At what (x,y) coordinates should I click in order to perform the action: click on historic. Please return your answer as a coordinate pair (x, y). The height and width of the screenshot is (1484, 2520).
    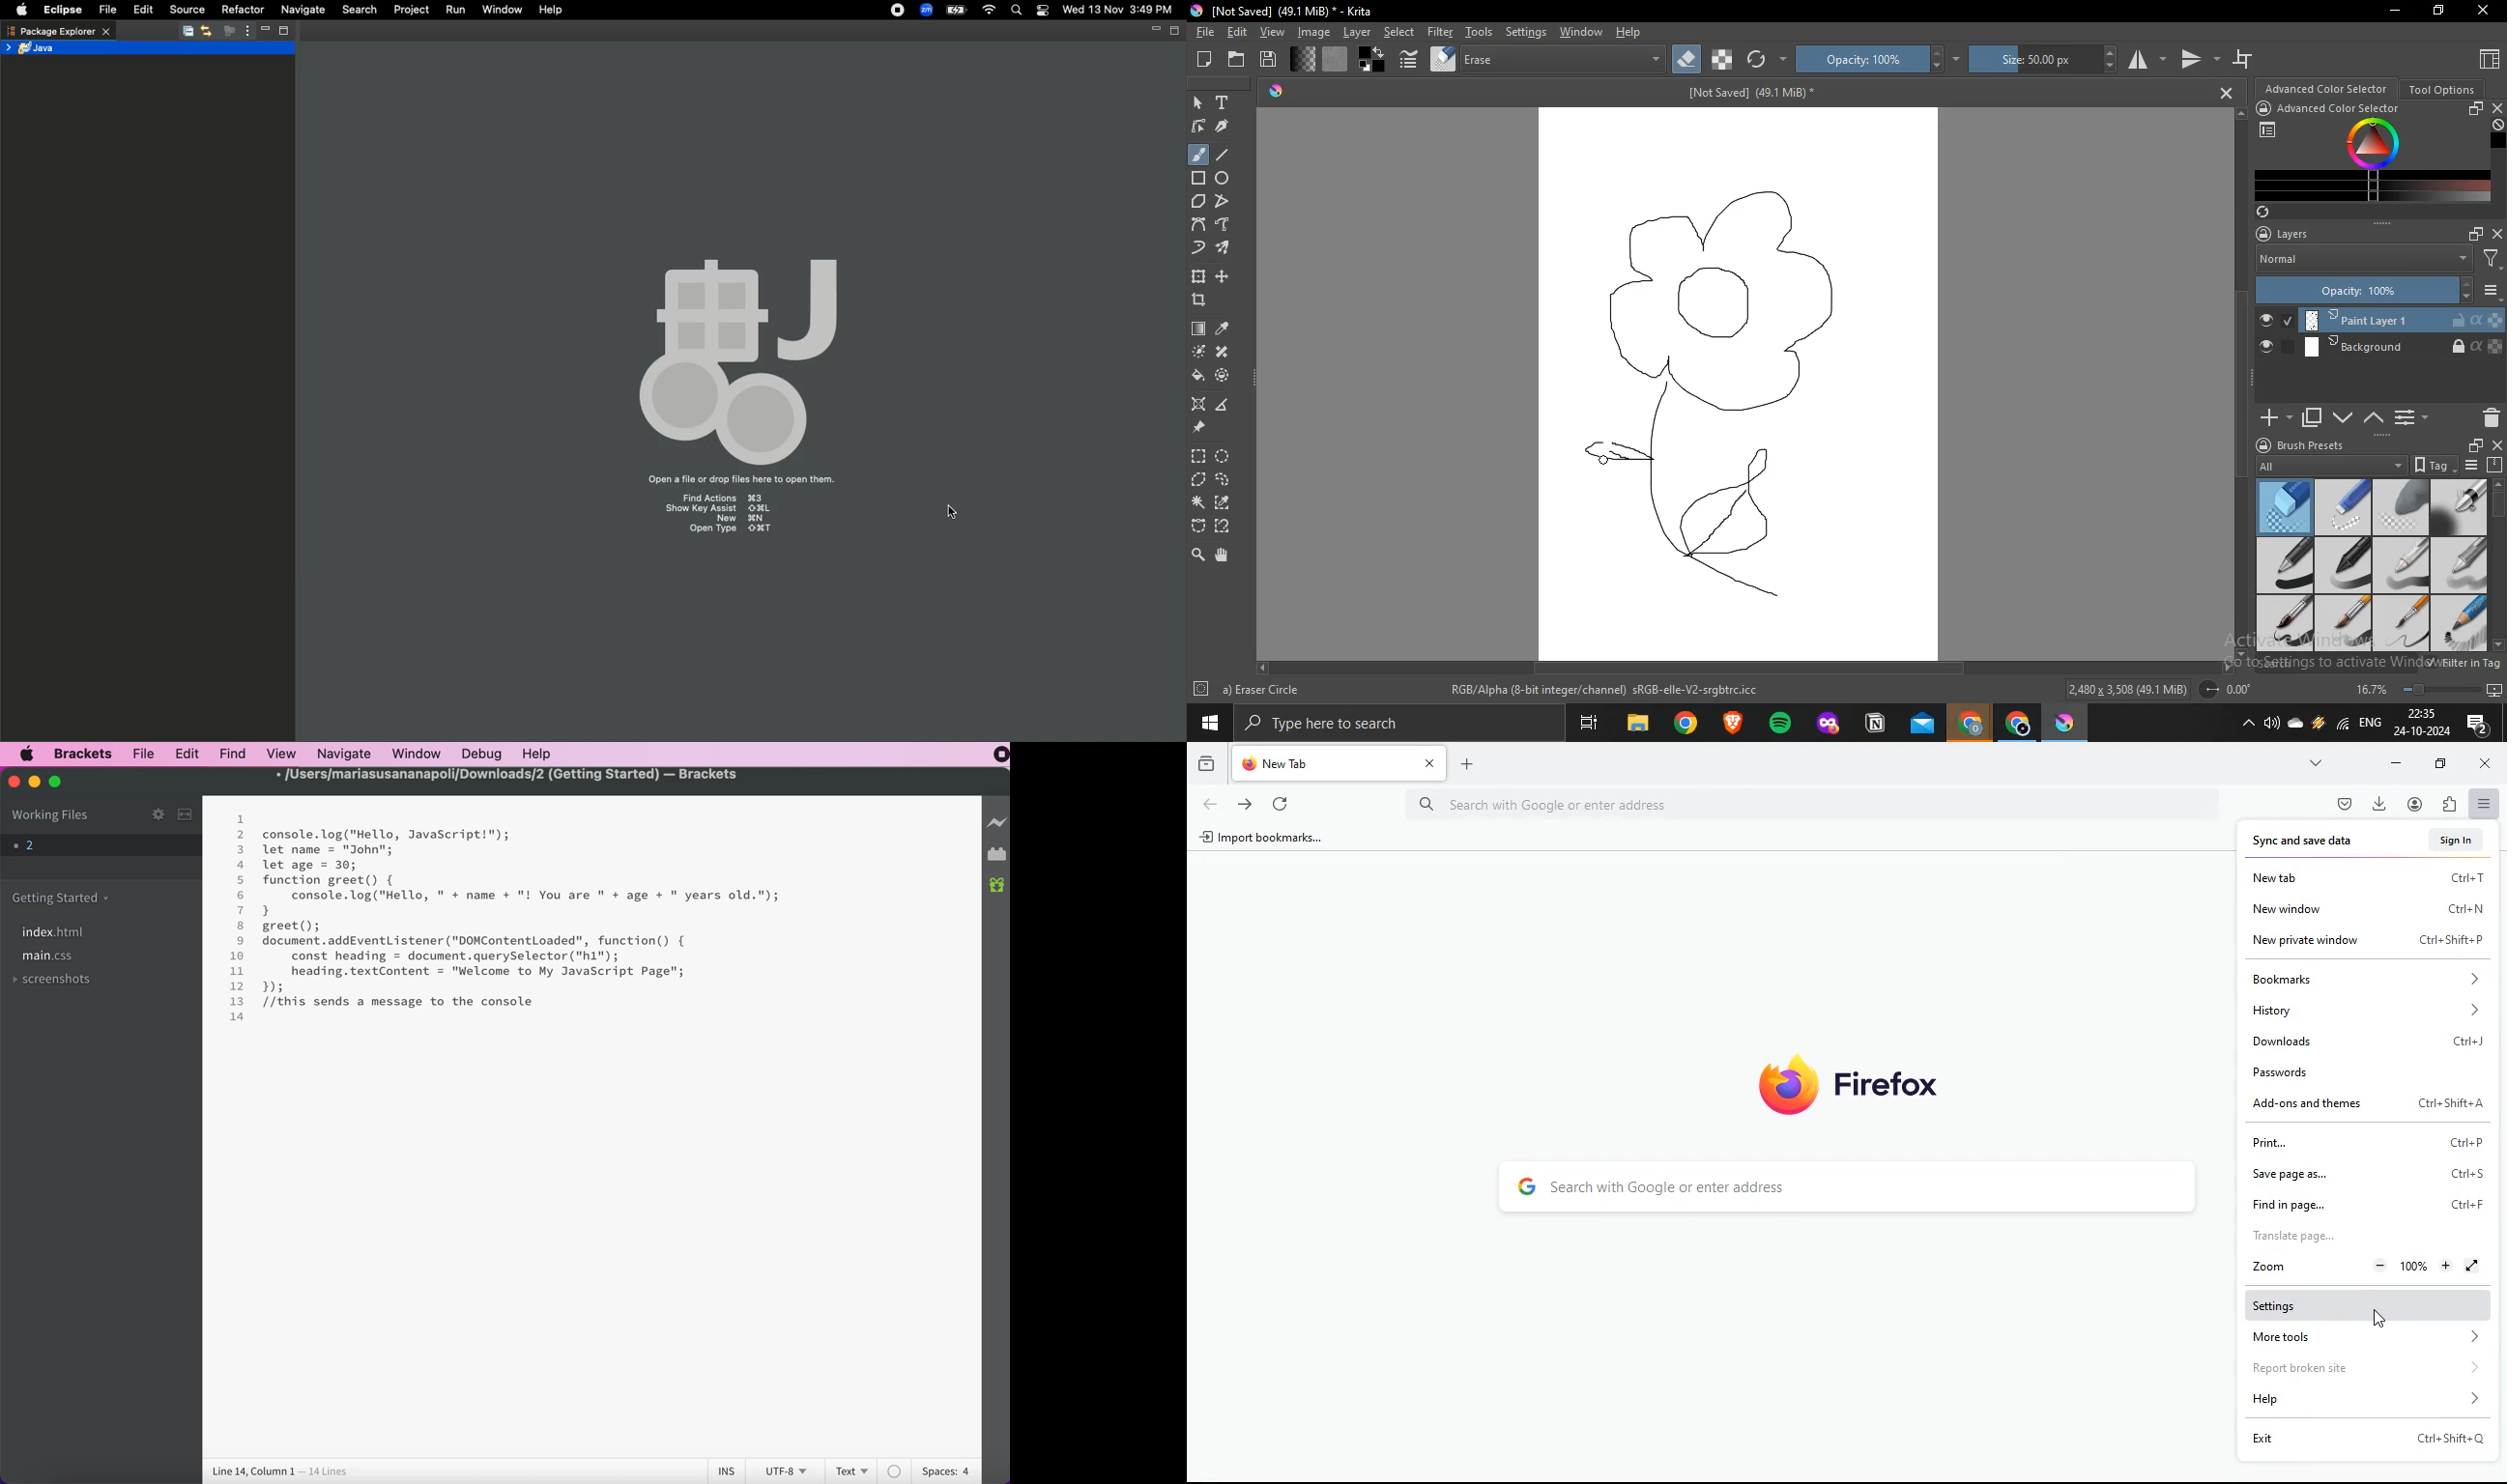
    Looking at the image, I should click on (1209, 762).